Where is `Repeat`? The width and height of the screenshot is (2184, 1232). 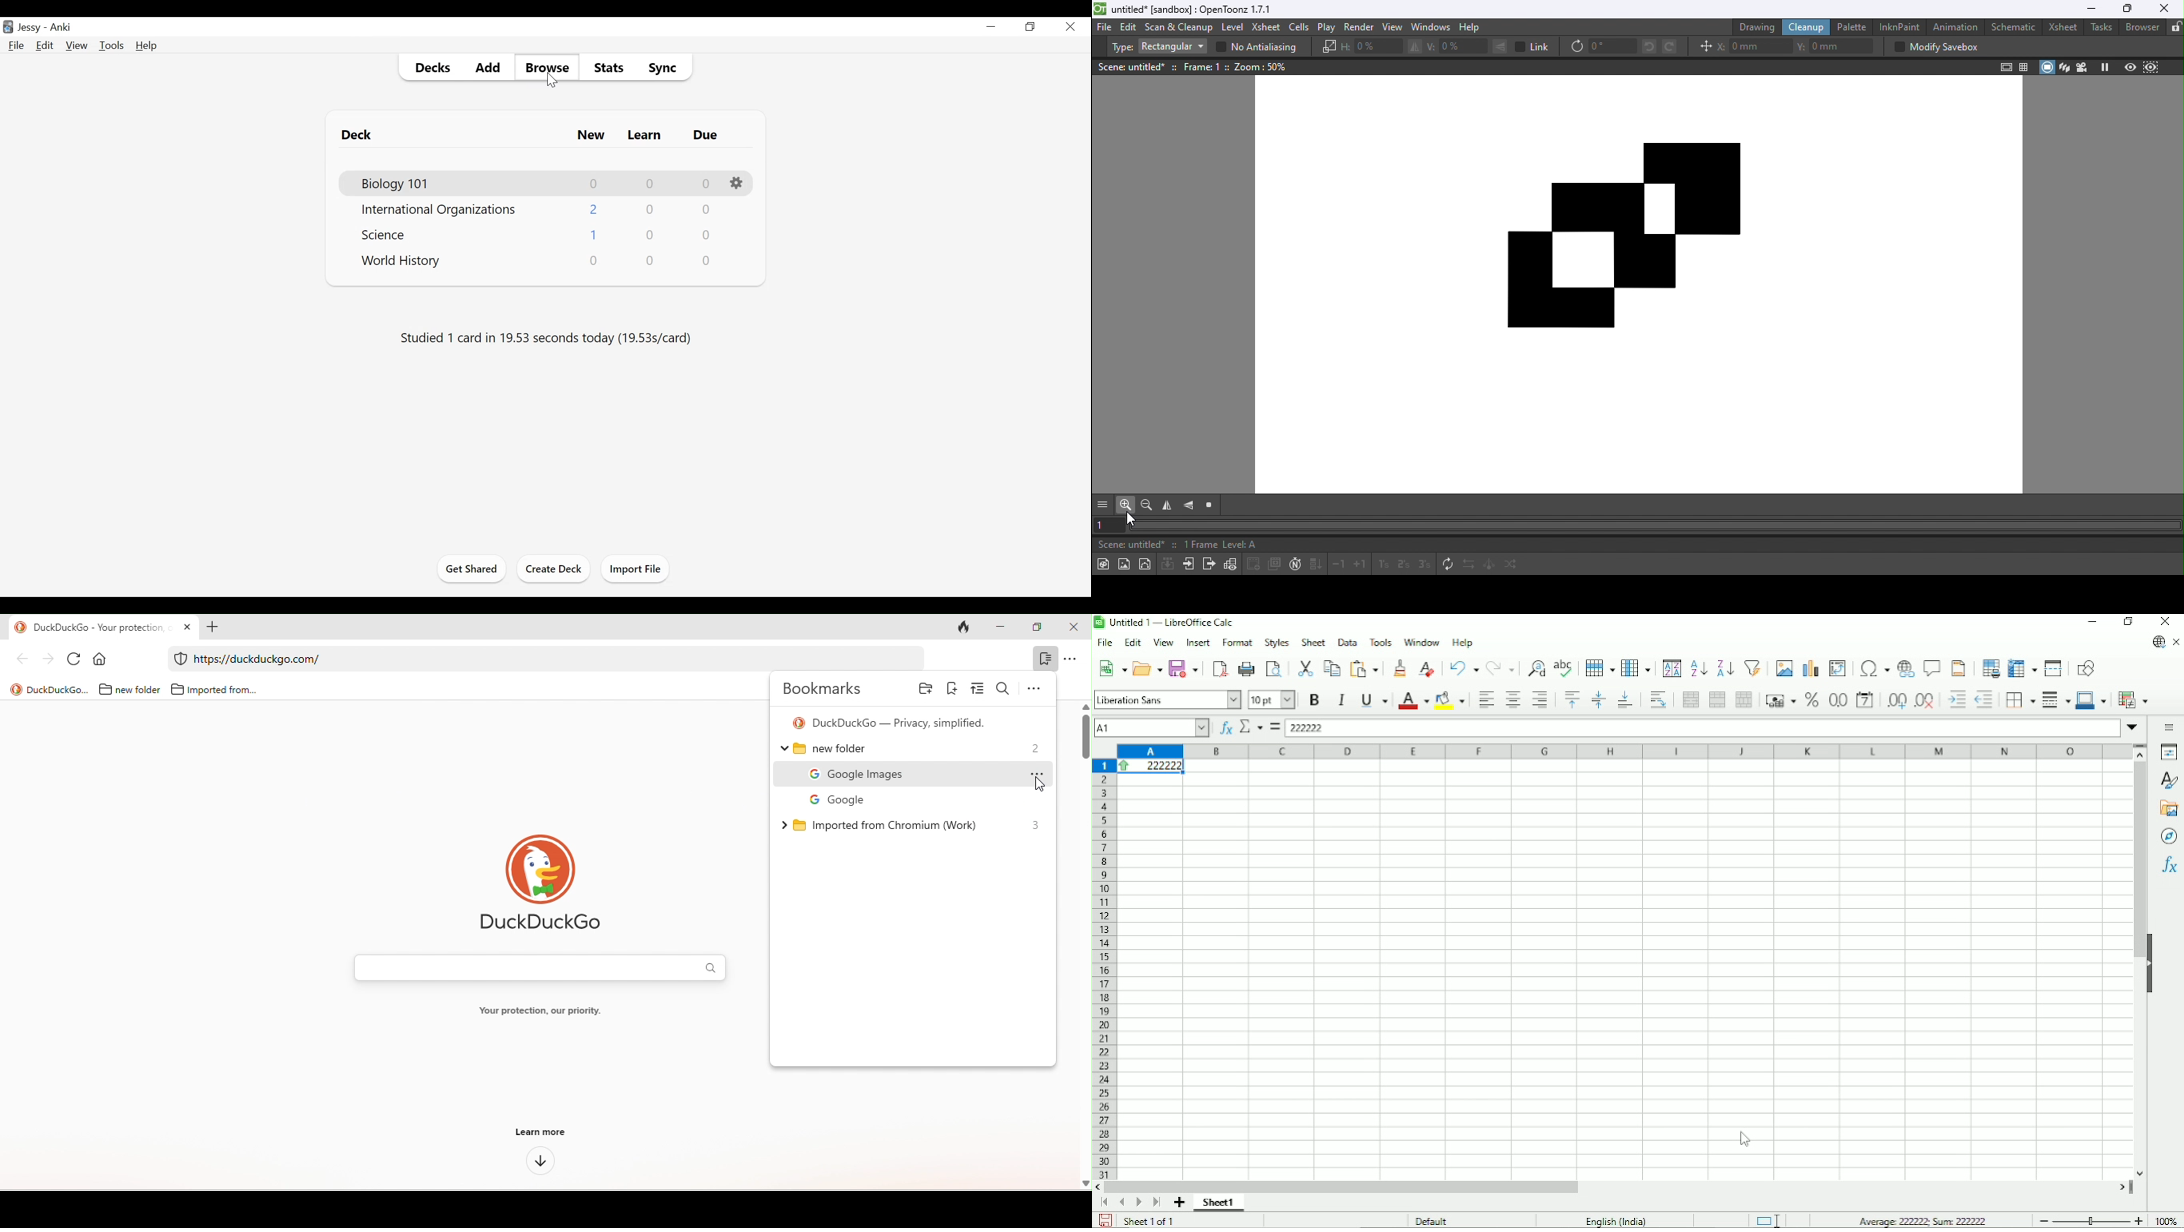 Repeat is located at coordinates (1445, 565).